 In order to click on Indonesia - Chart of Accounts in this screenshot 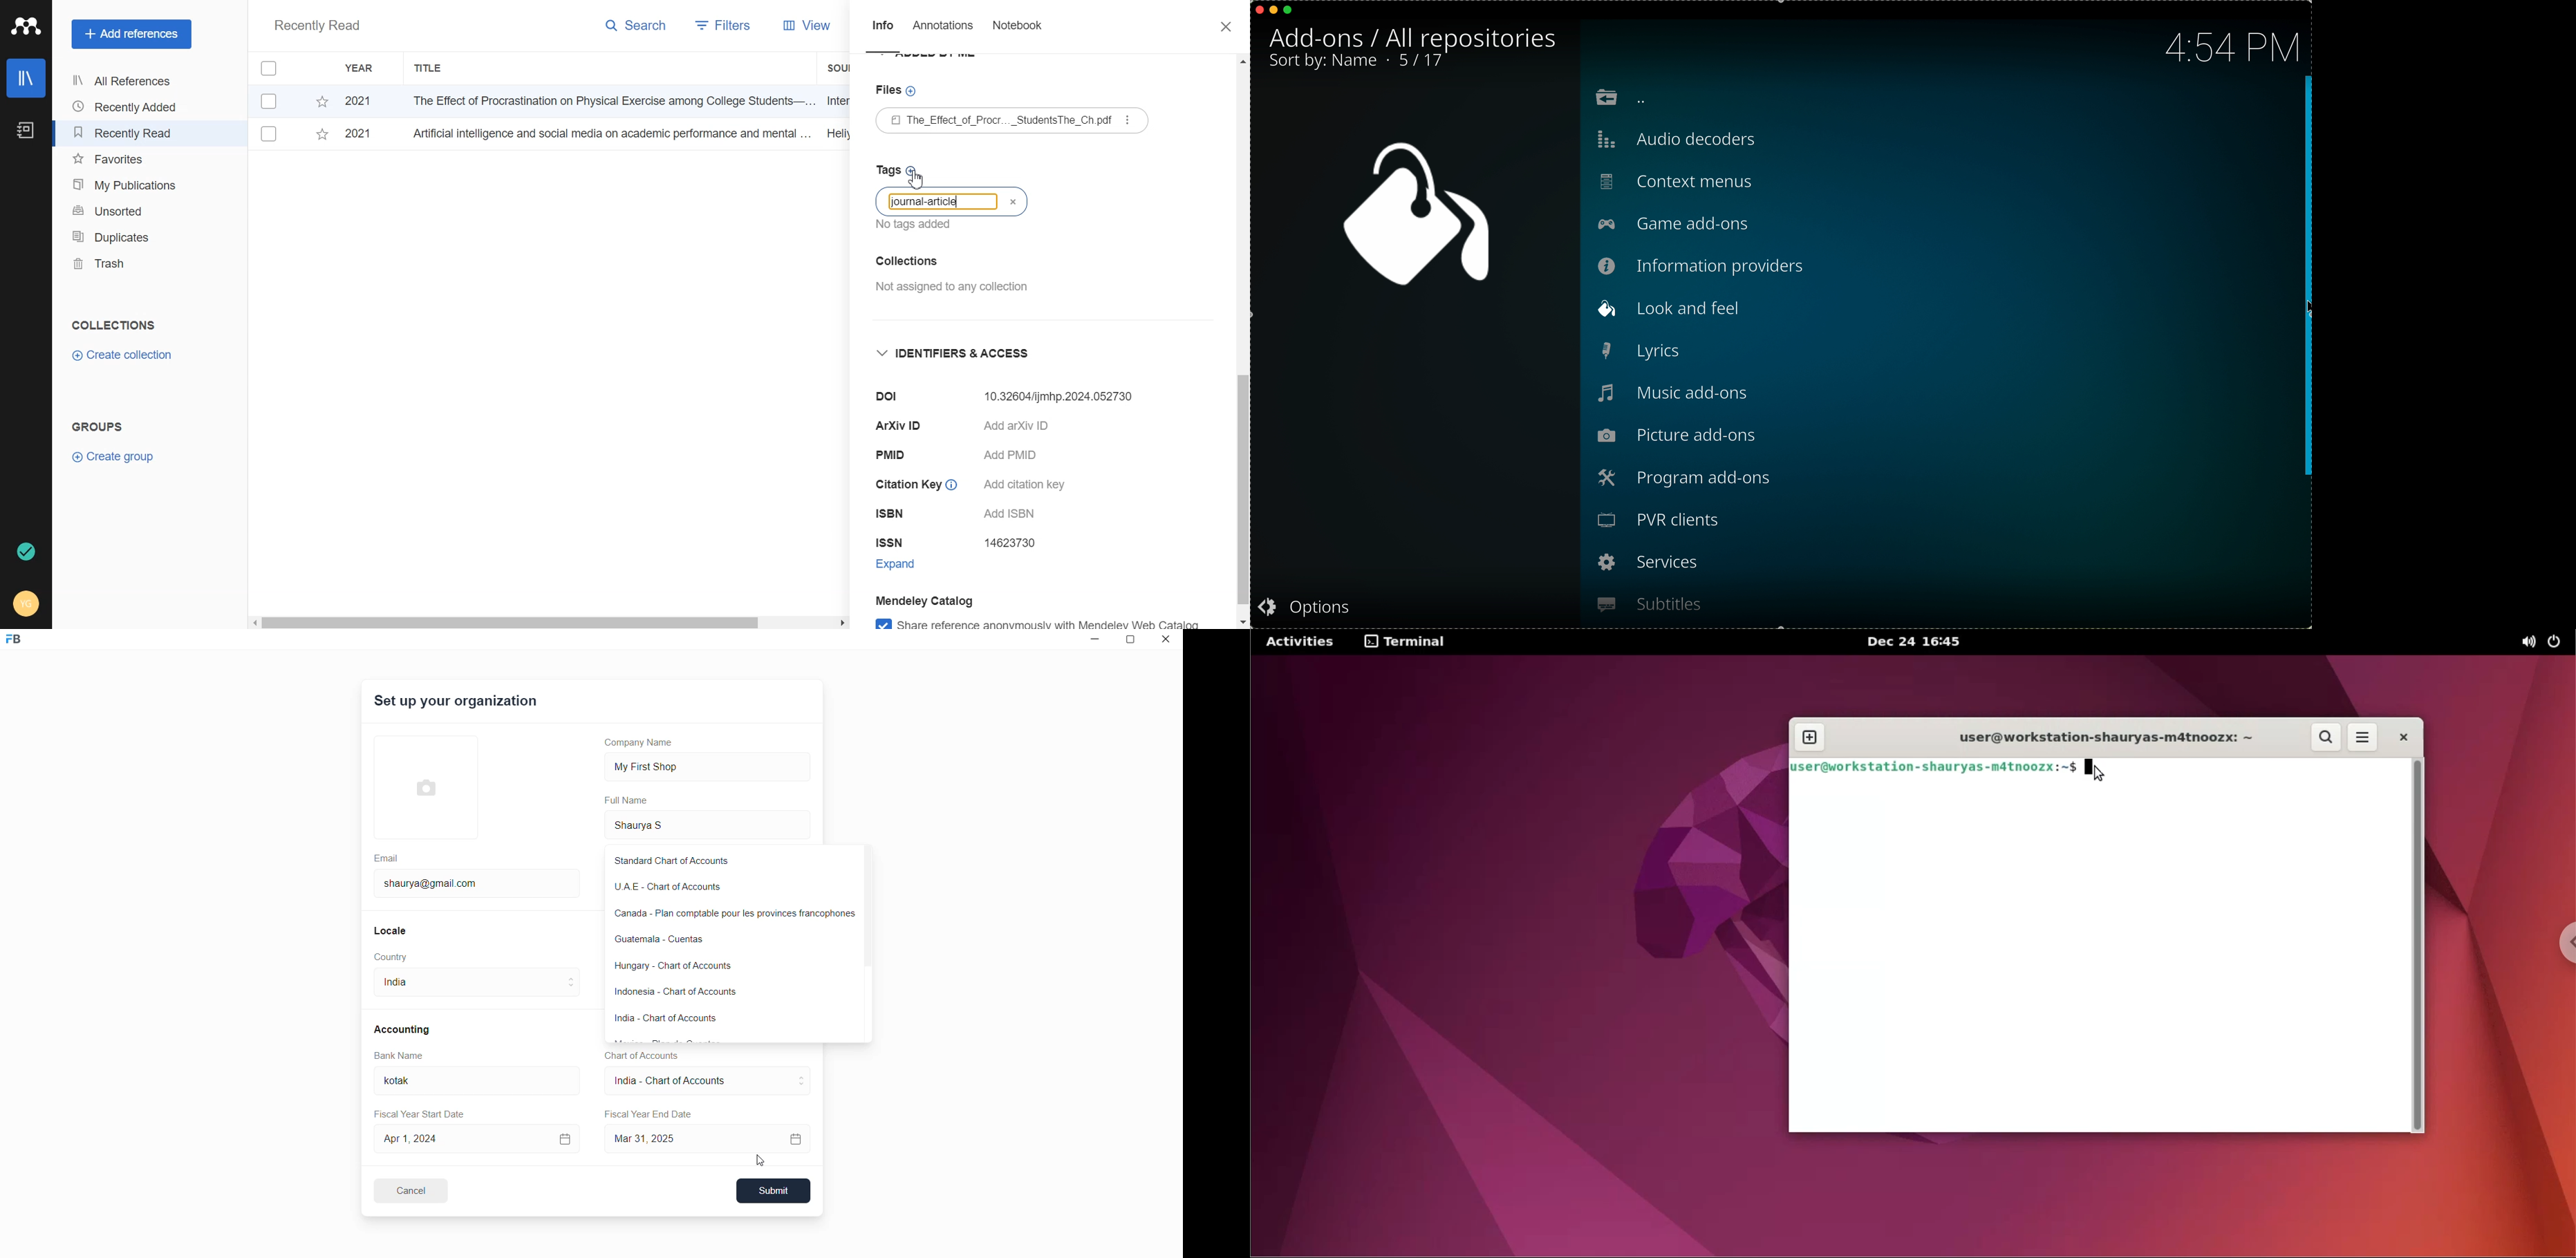, I will do `click(694, 995)`.